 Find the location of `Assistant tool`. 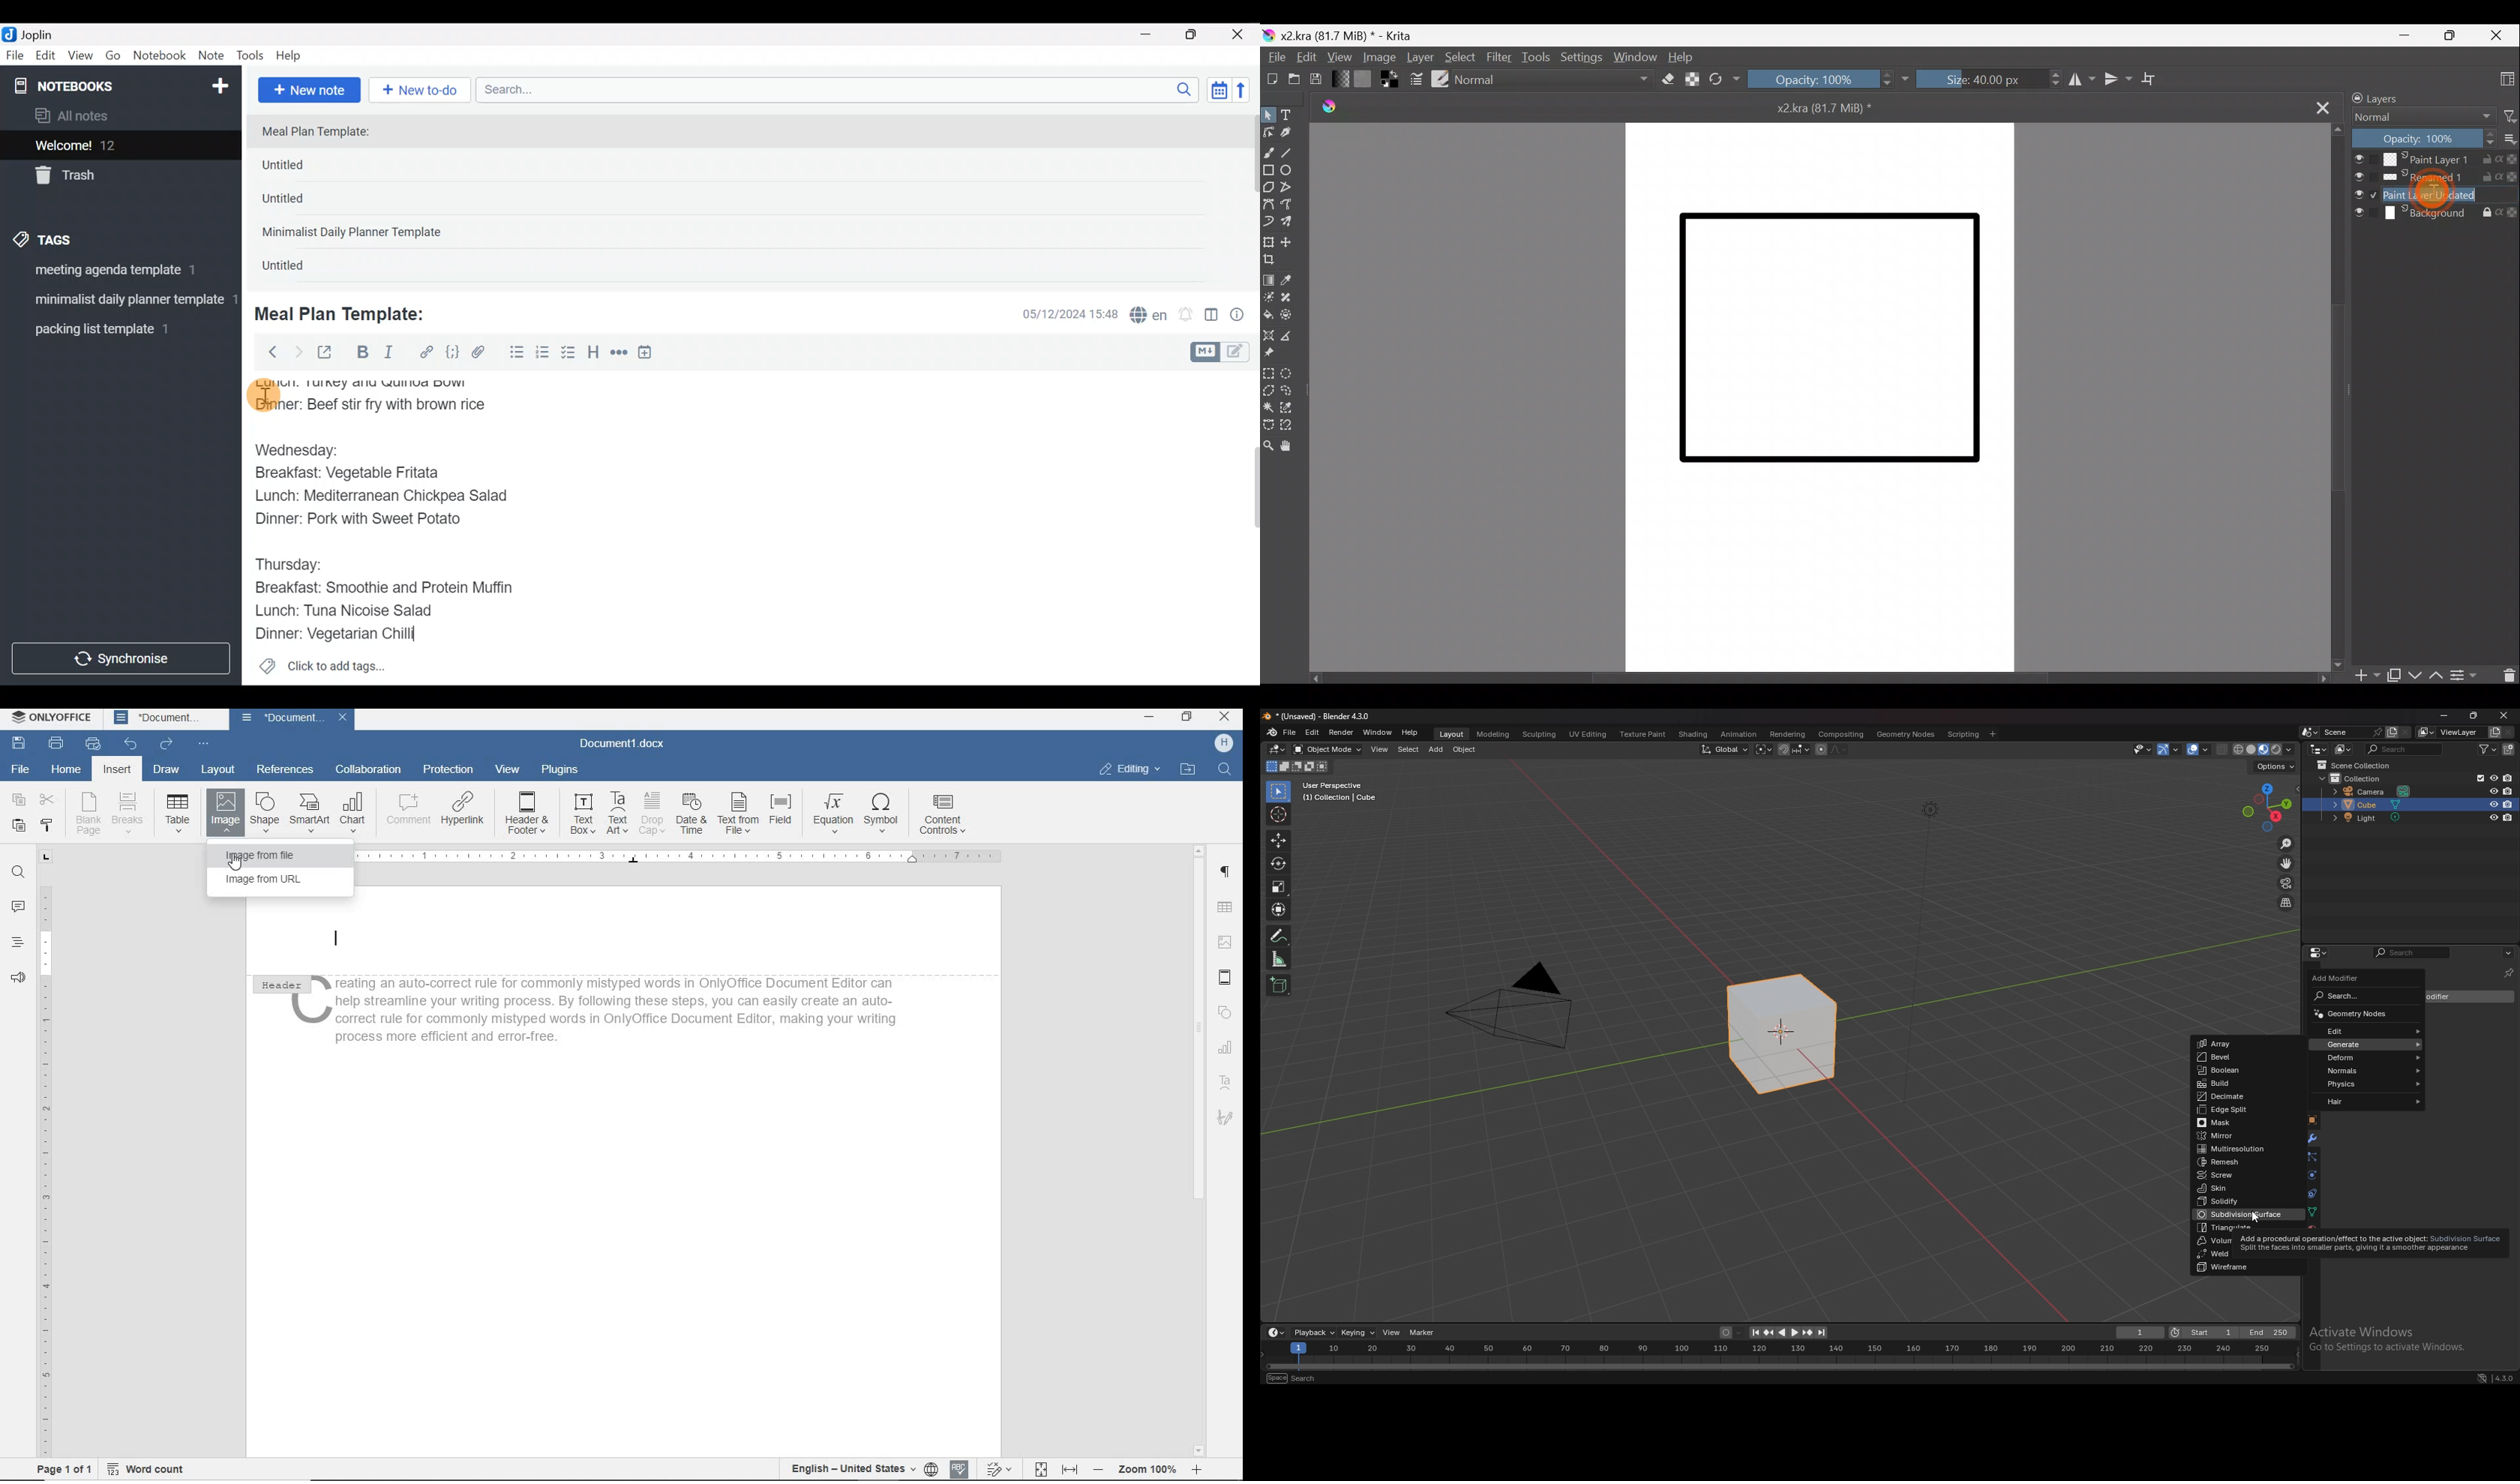

Assistant tool is located at coordinates (1269, 337).